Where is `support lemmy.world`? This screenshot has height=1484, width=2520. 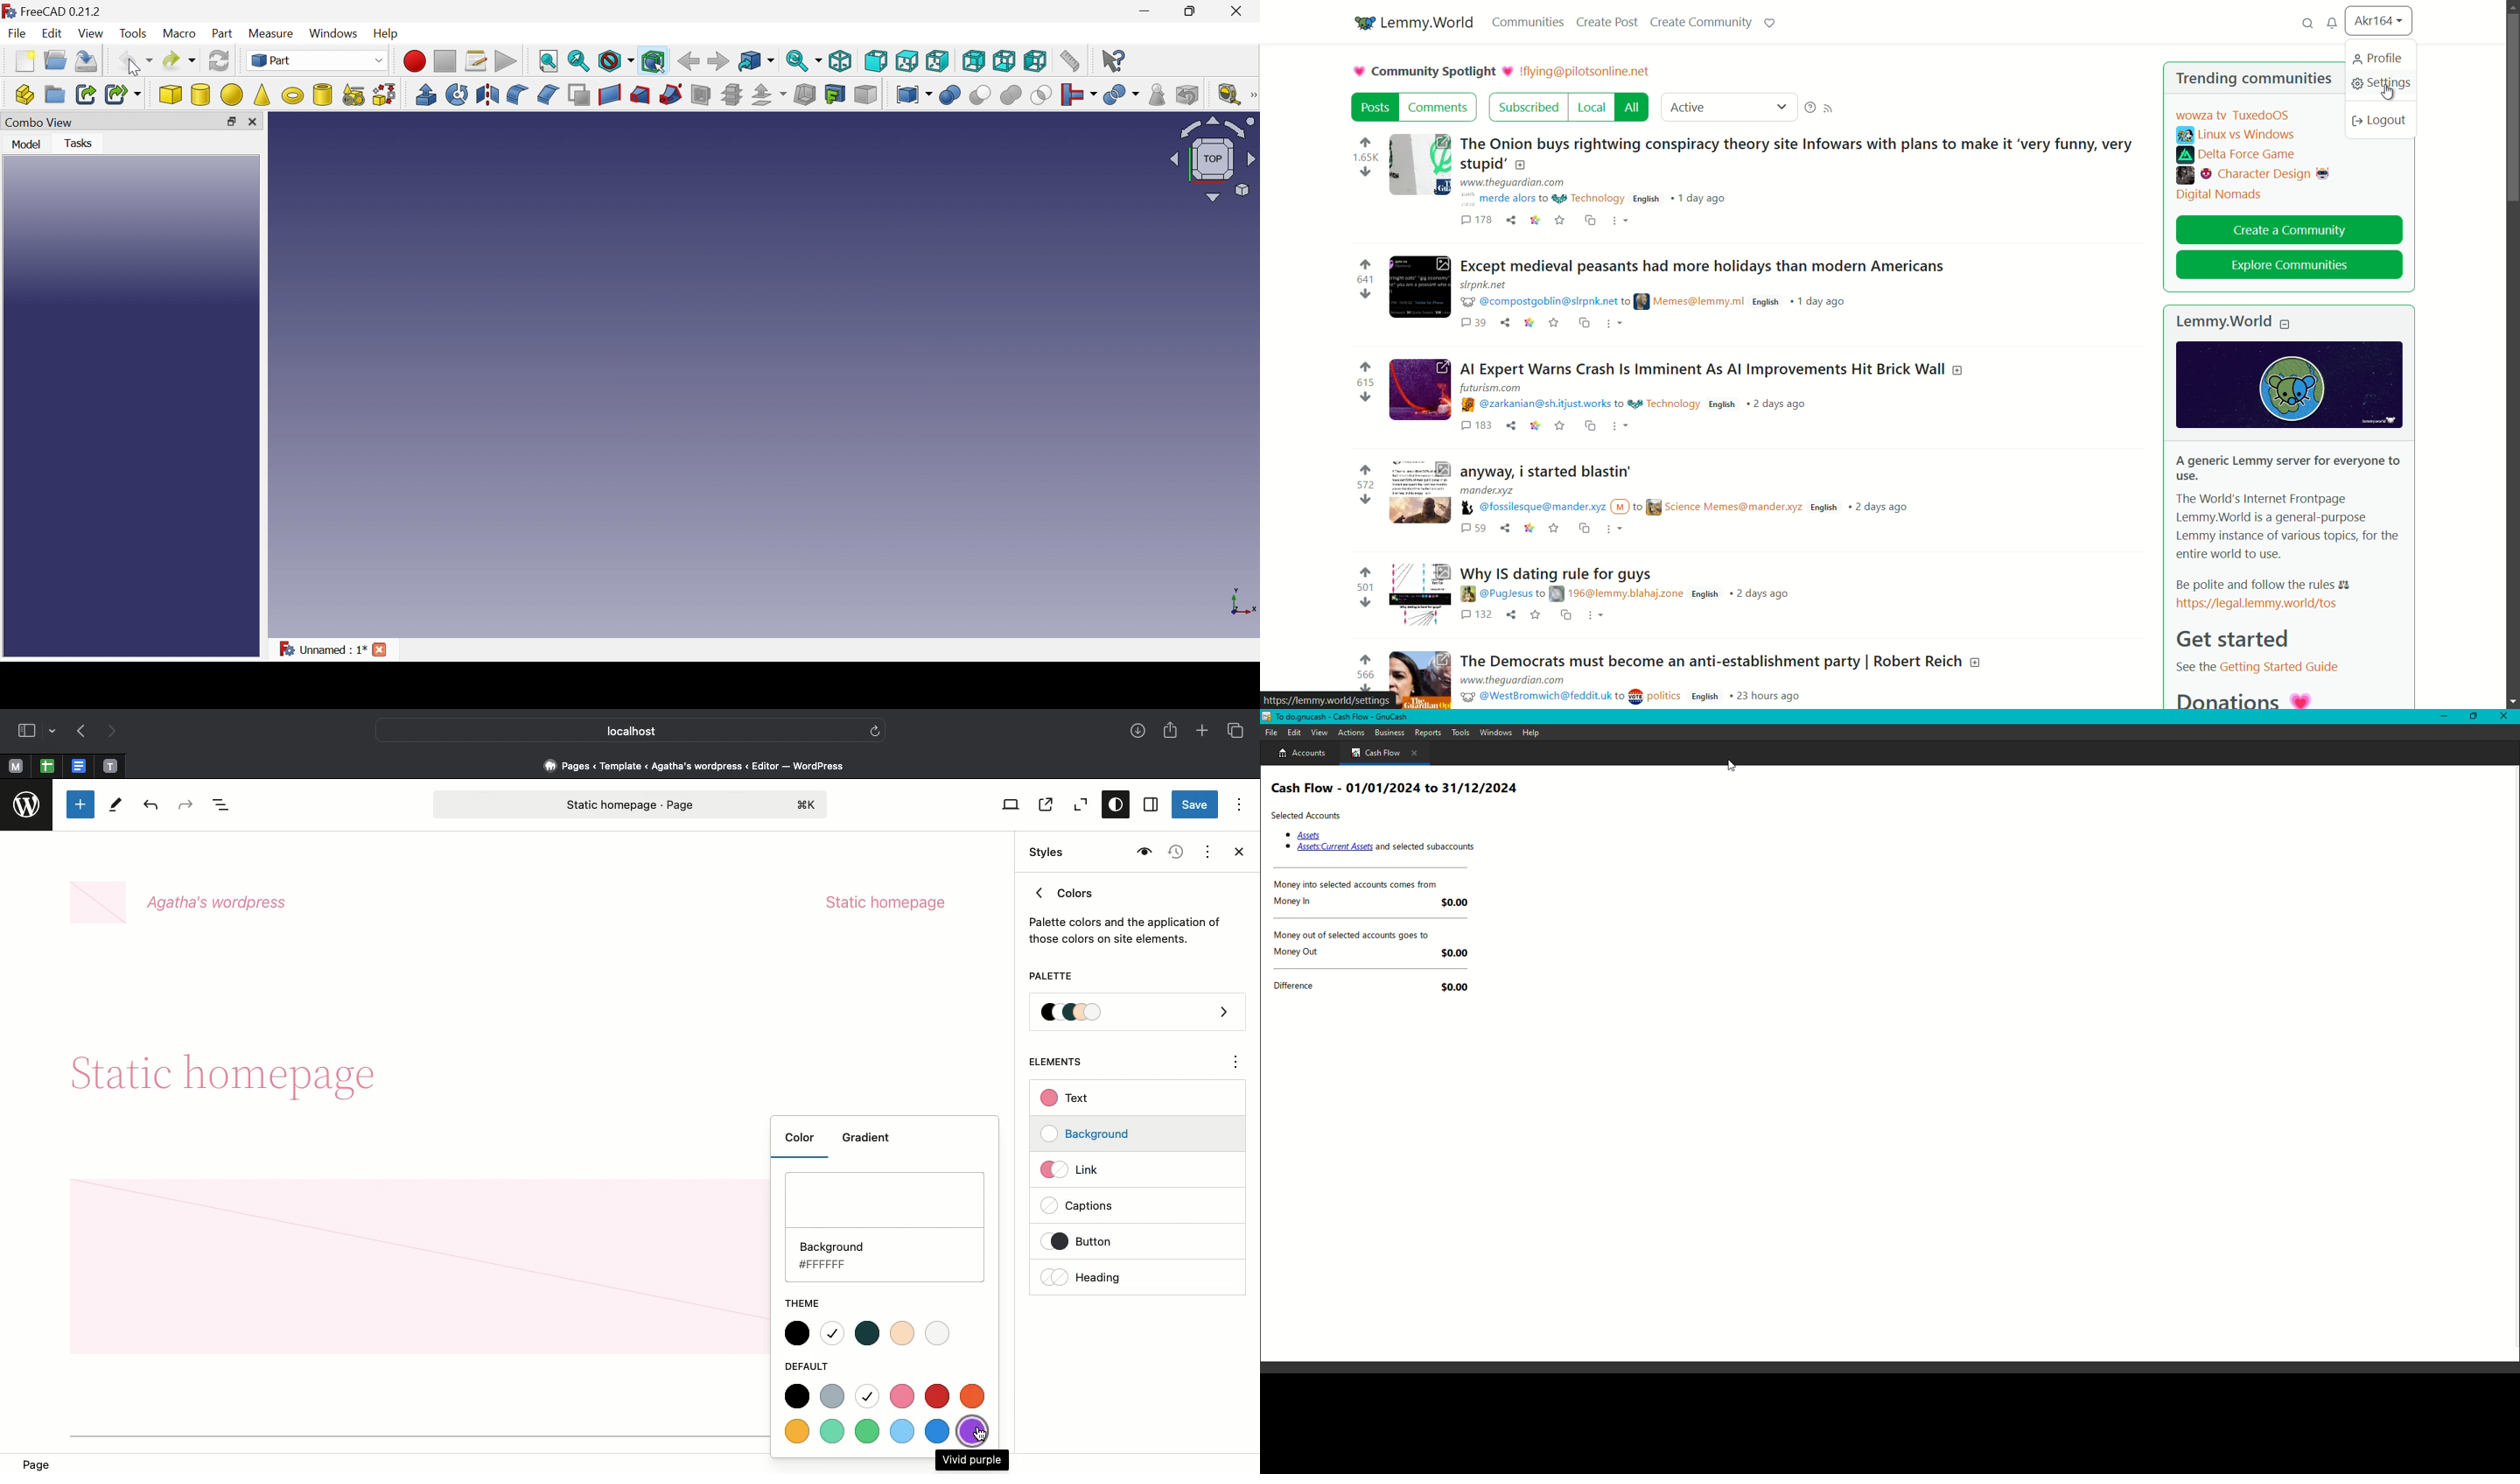
support lemmy.world is located at coordinates (1770, 23).